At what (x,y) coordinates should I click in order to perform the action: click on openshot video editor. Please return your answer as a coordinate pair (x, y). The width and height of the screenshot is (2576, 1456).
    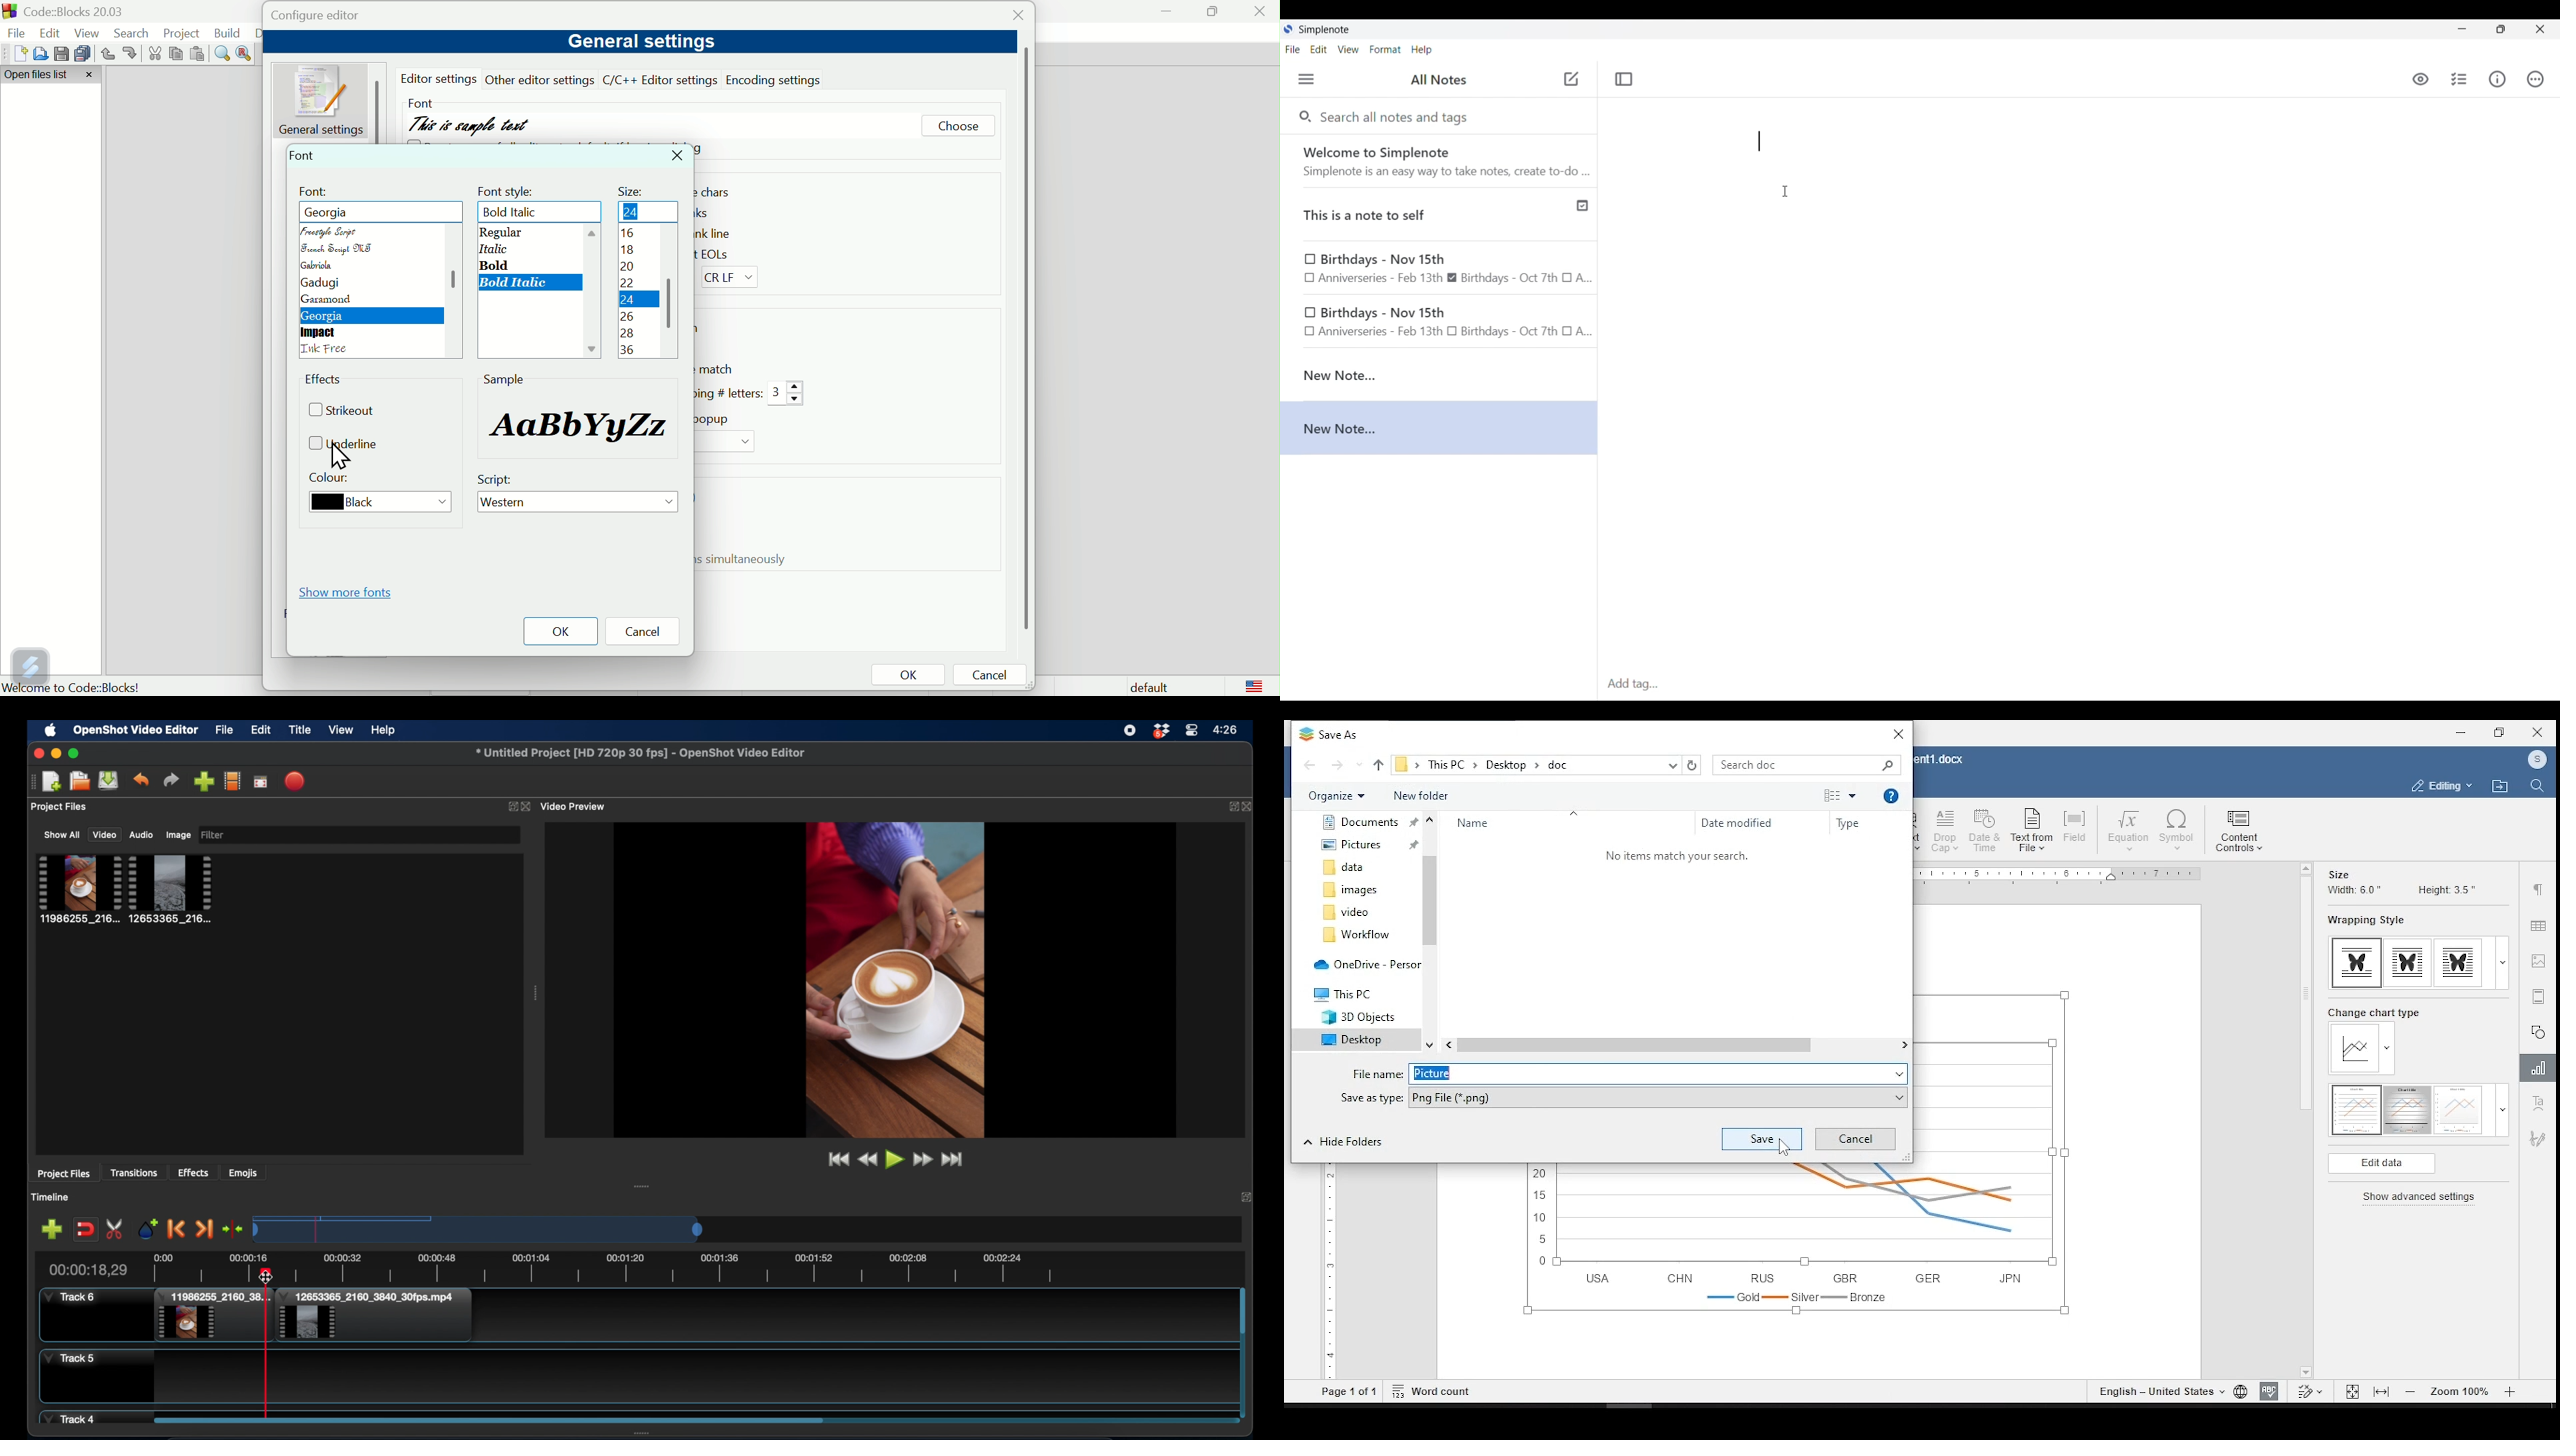
    Looking at the image, I should click on (136, 731).